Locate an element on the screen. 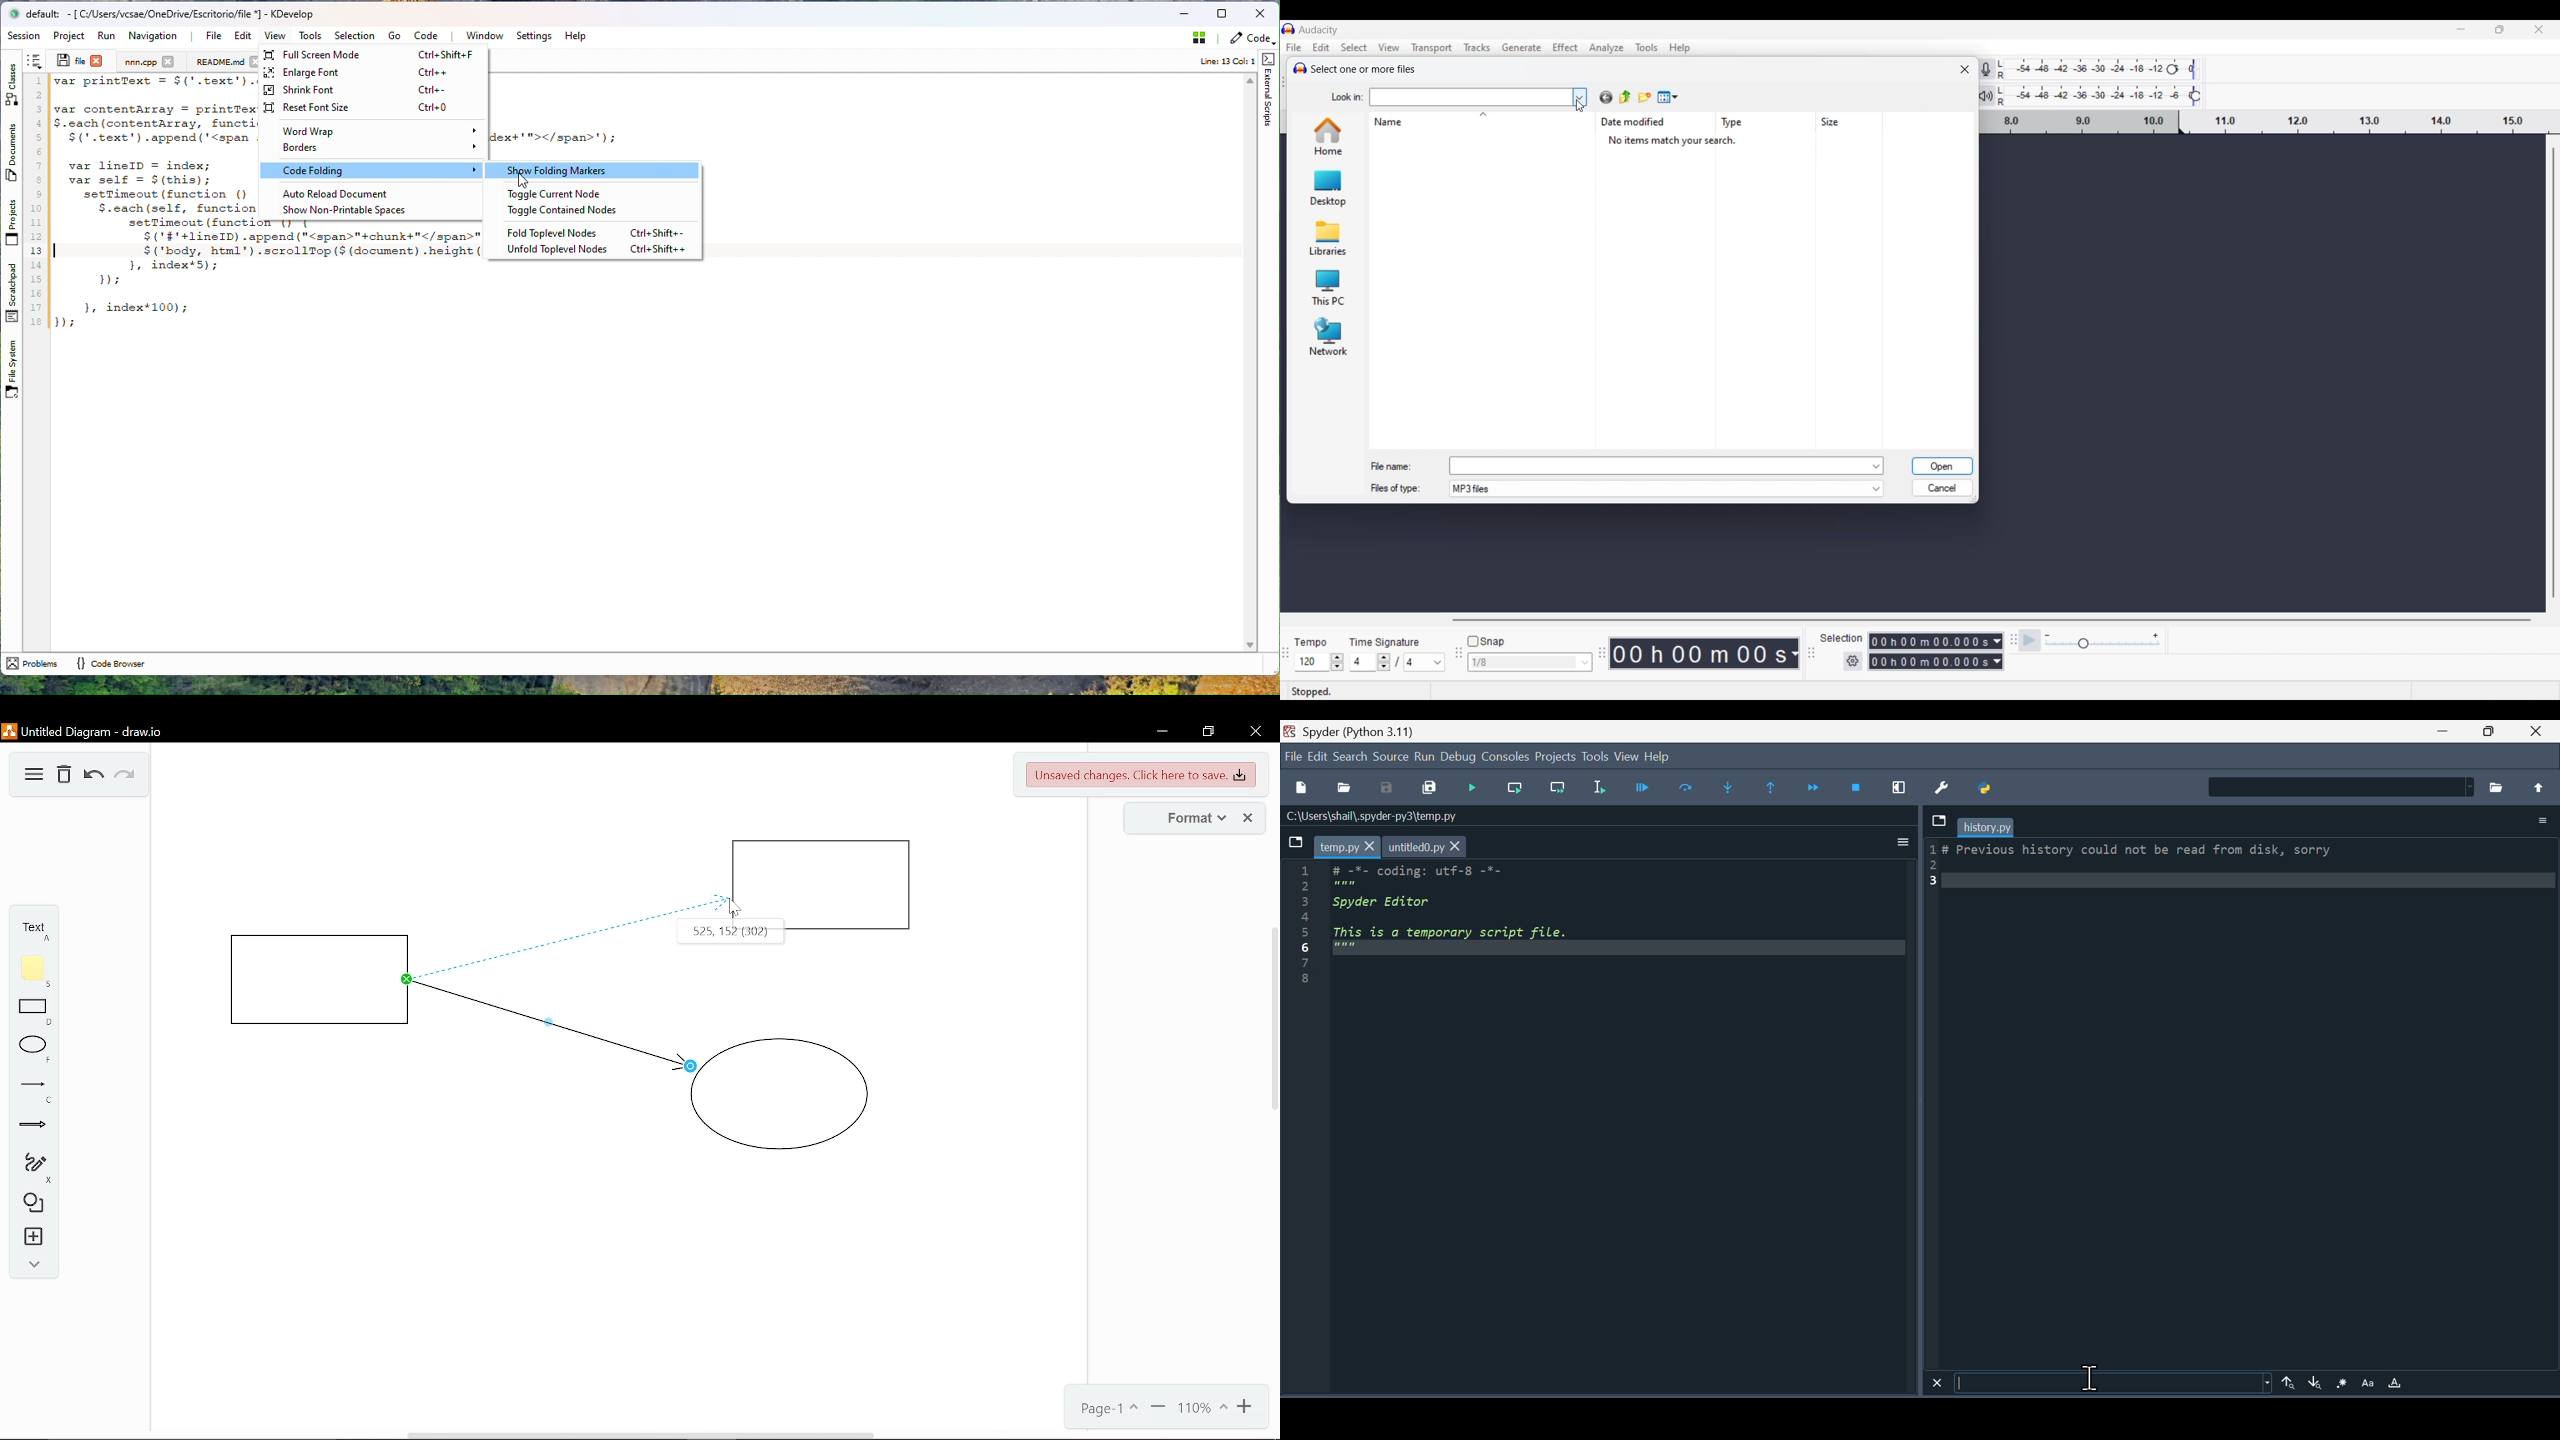 This screenshot has width=2576, height=1456. Click to cancel inputs is located at coordinates (1941, 485).